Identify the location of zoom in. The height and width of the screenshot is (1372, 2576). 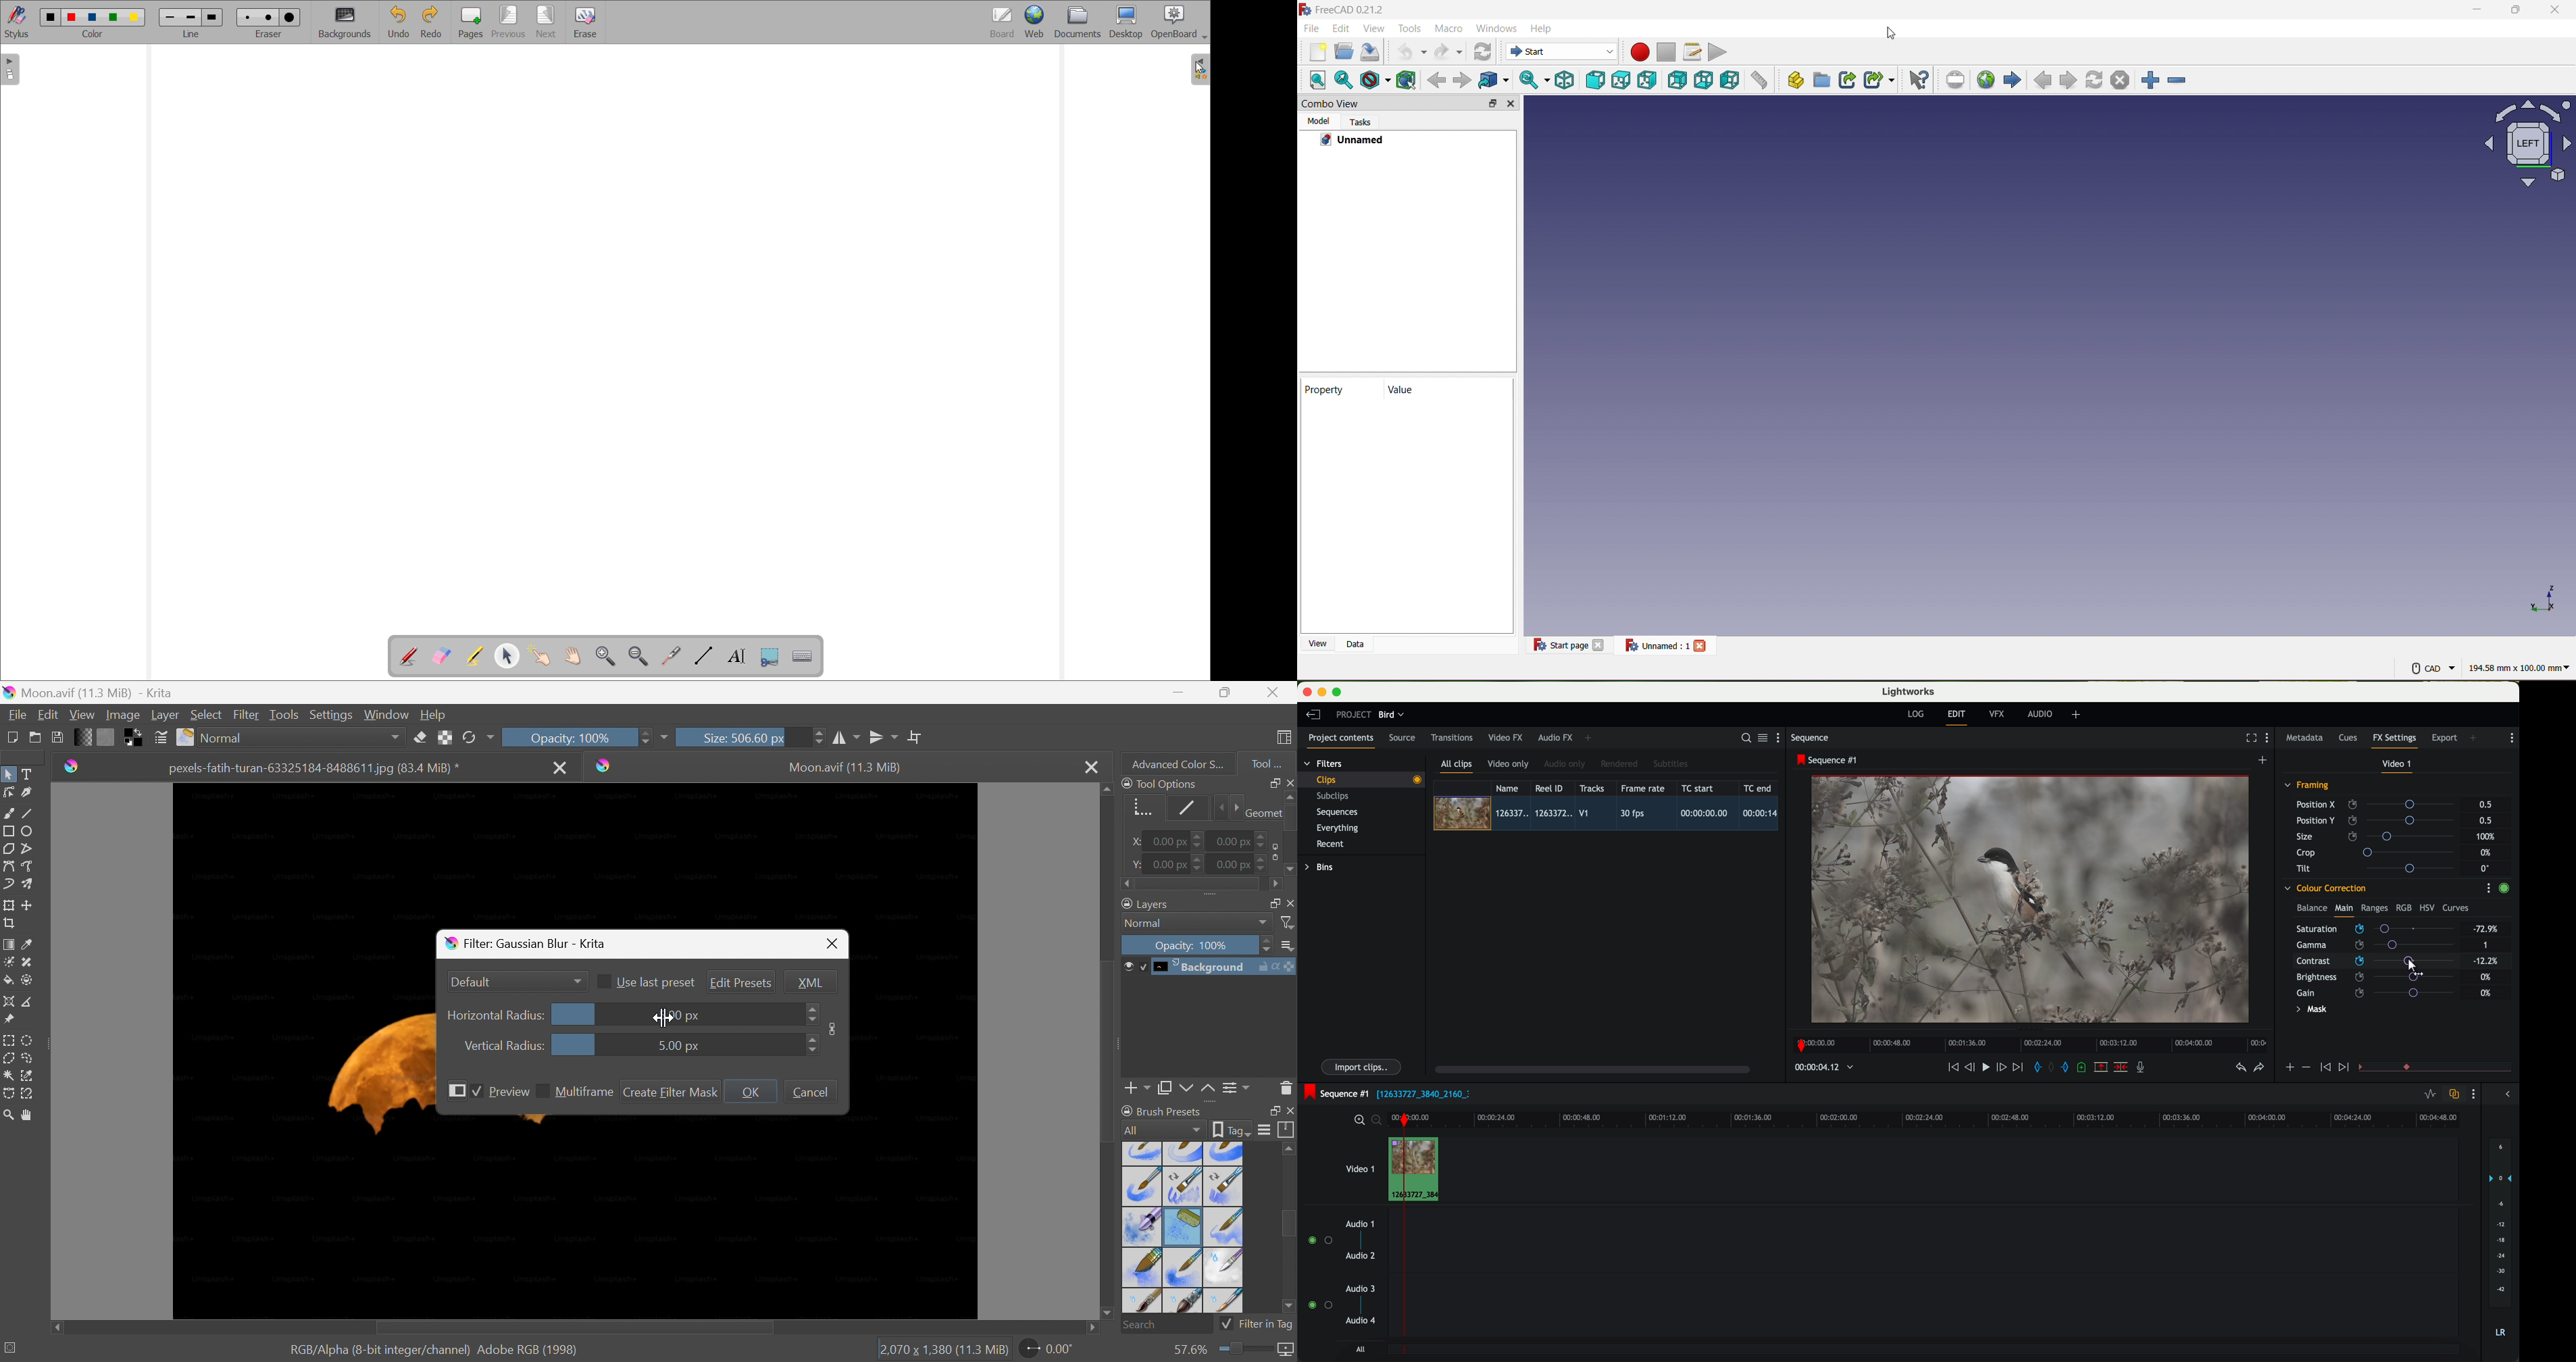
(1358, 1120).